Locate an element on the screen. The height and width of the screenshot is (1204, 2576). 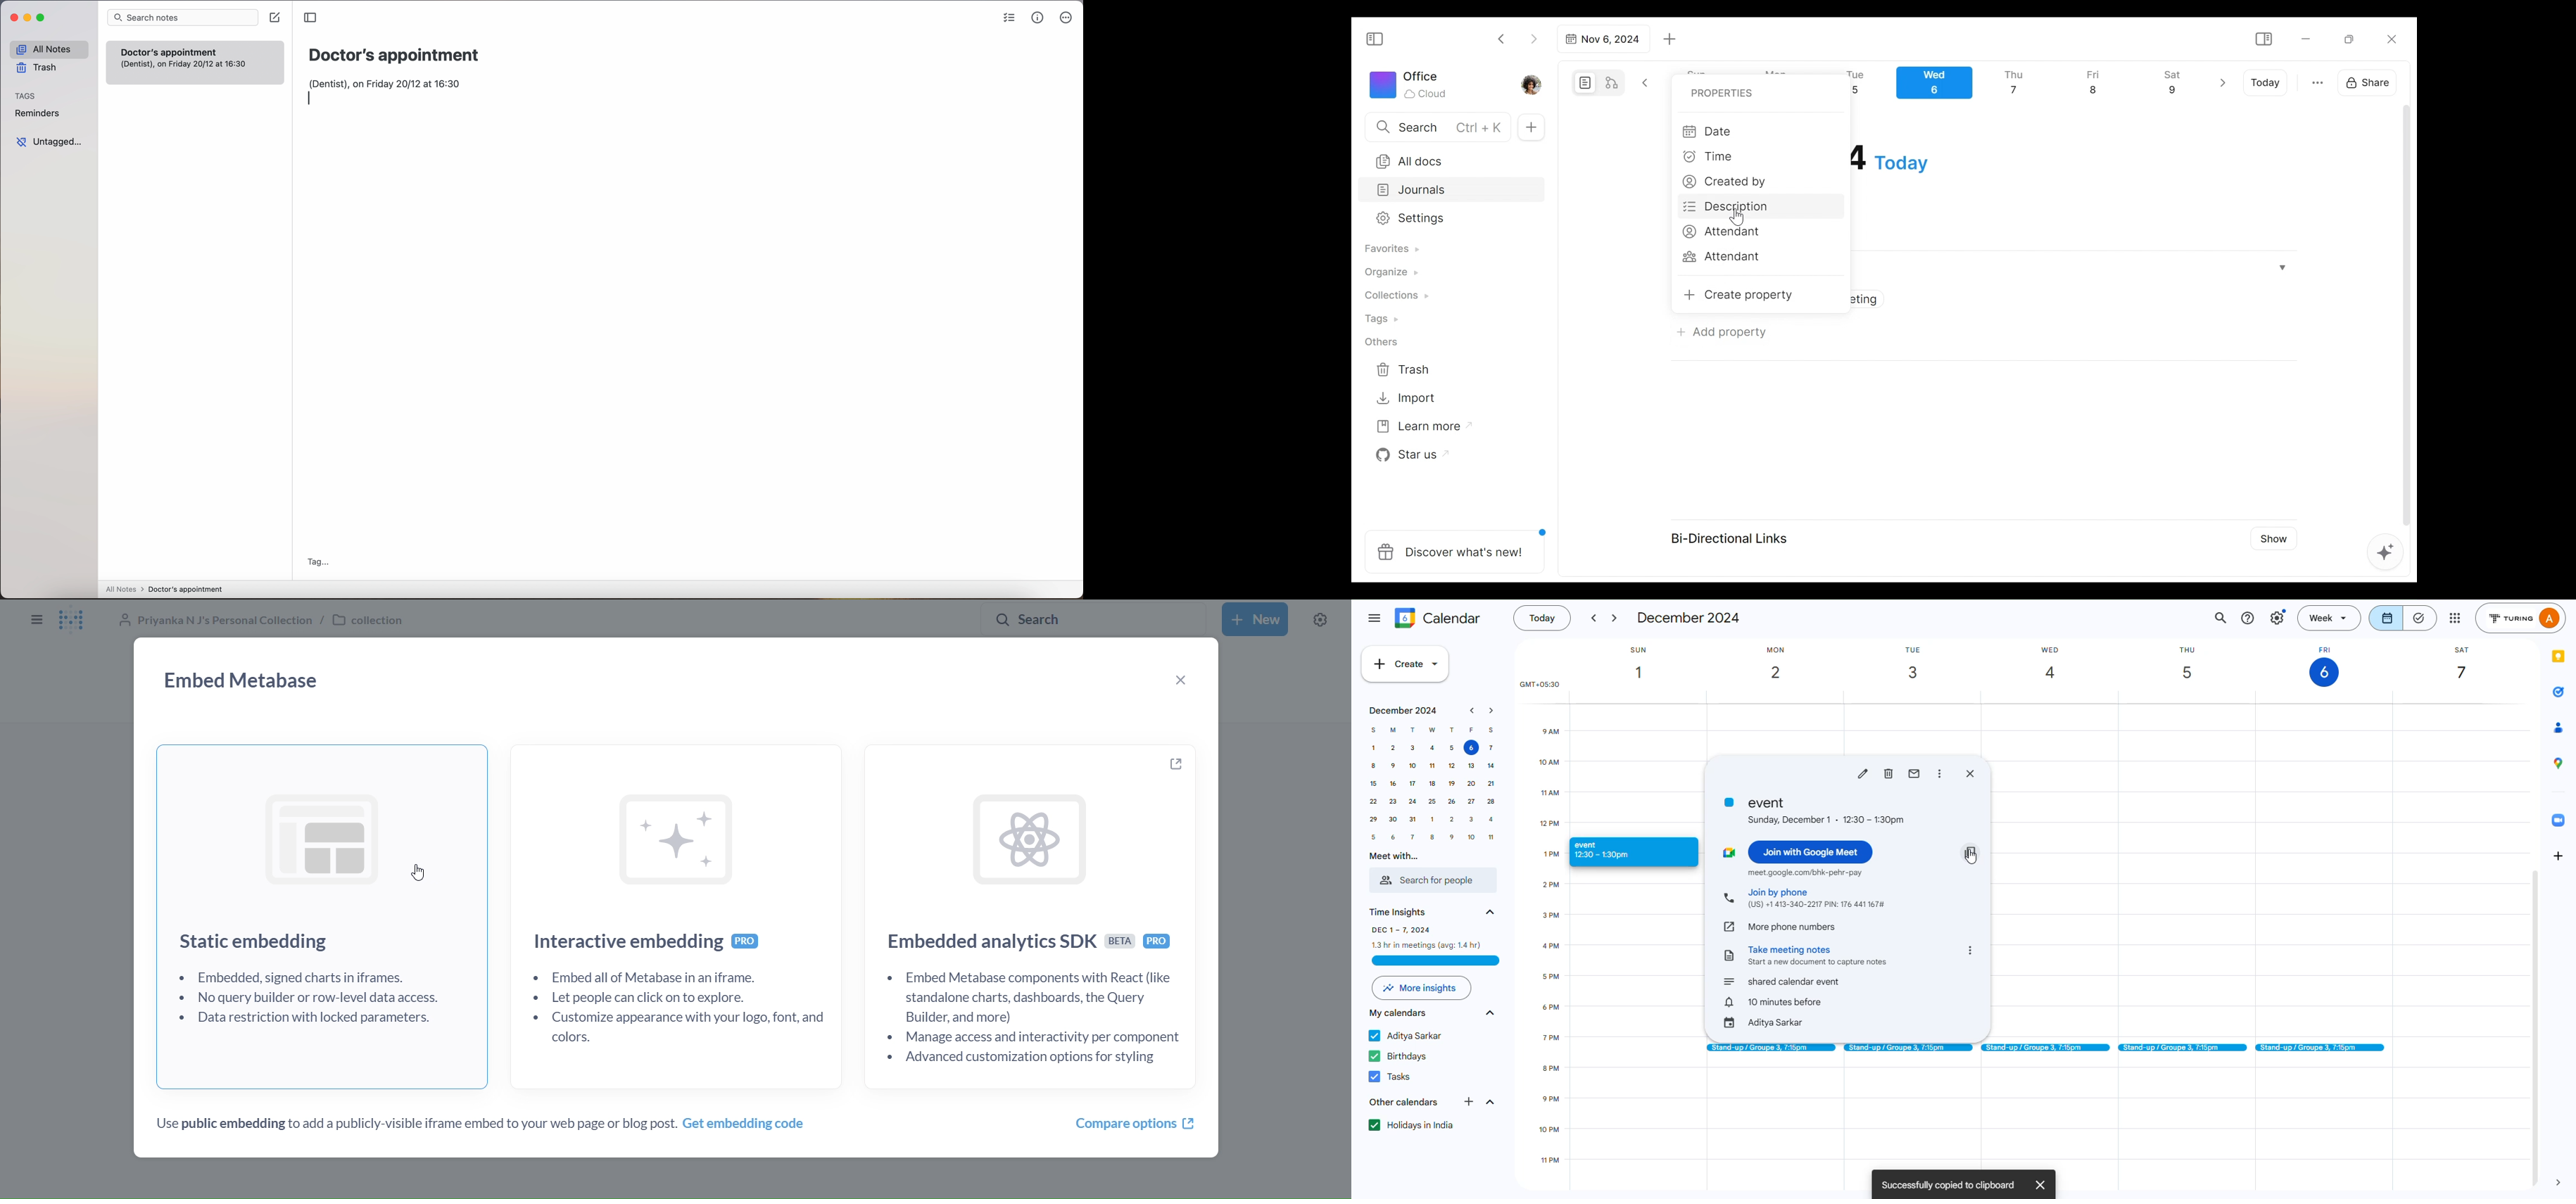
10 is located at coordinates (1412, 767).